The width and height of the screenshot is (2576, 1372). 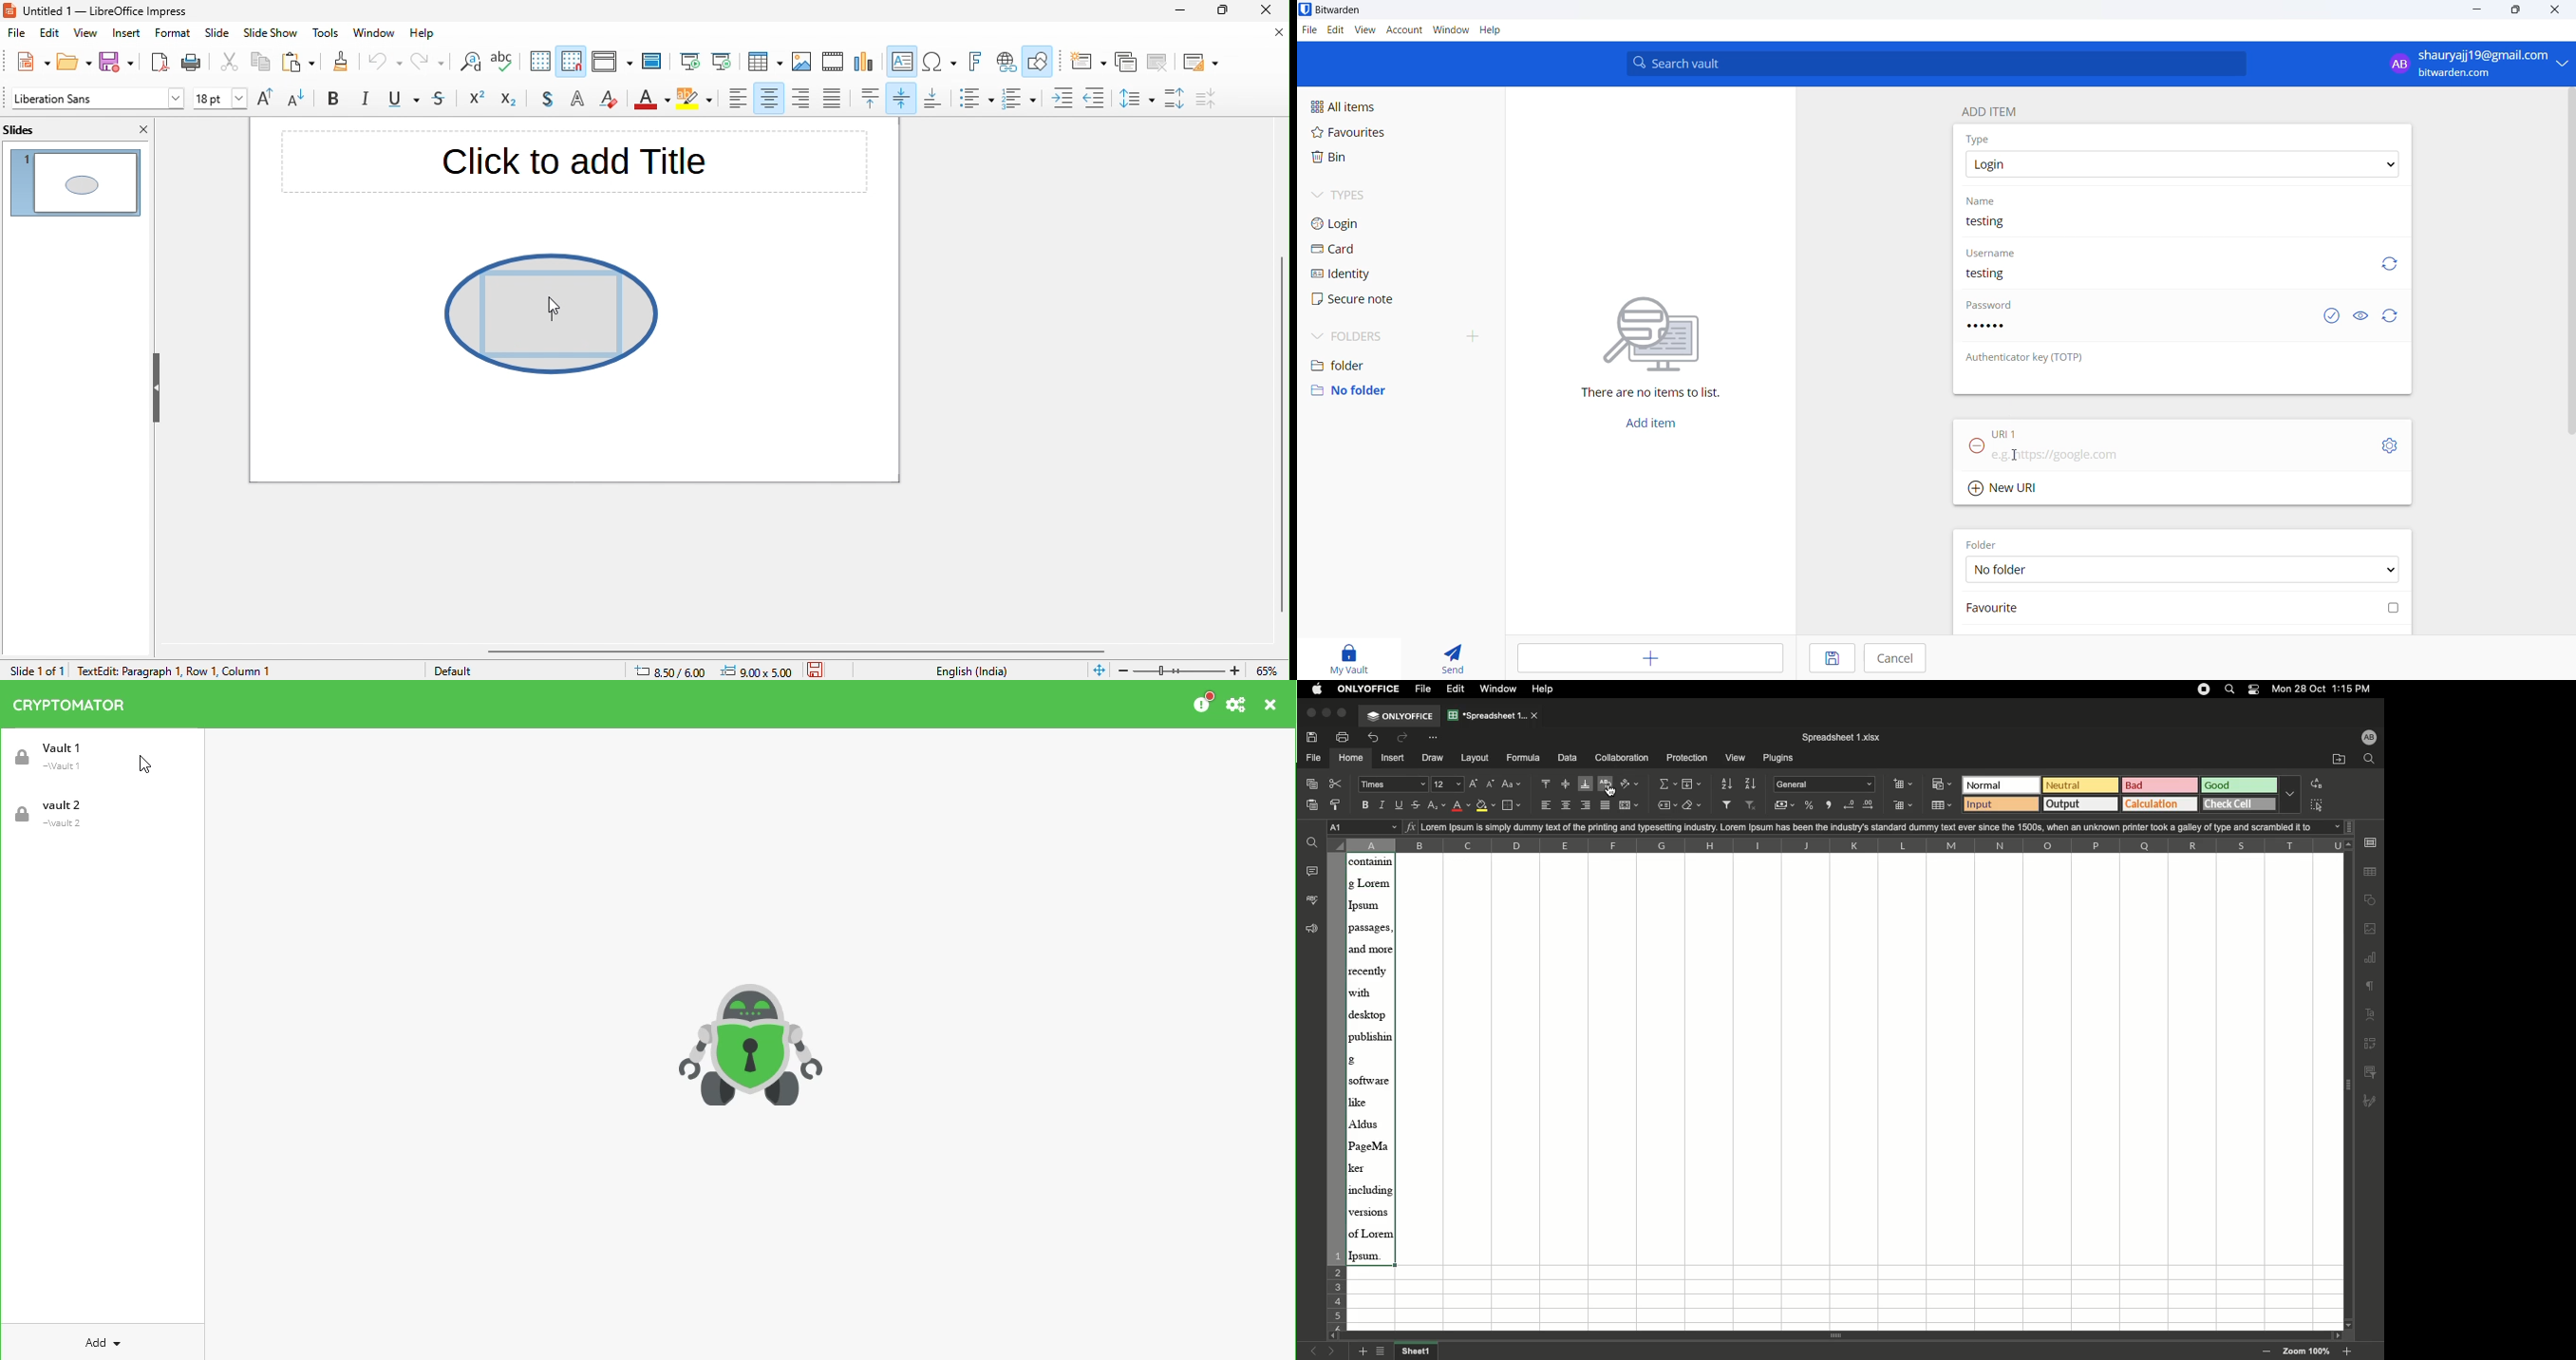 What do you see at coordinates (2241, 786) in the screenshot?
I see `Good` at bounding box center [2241, 786].